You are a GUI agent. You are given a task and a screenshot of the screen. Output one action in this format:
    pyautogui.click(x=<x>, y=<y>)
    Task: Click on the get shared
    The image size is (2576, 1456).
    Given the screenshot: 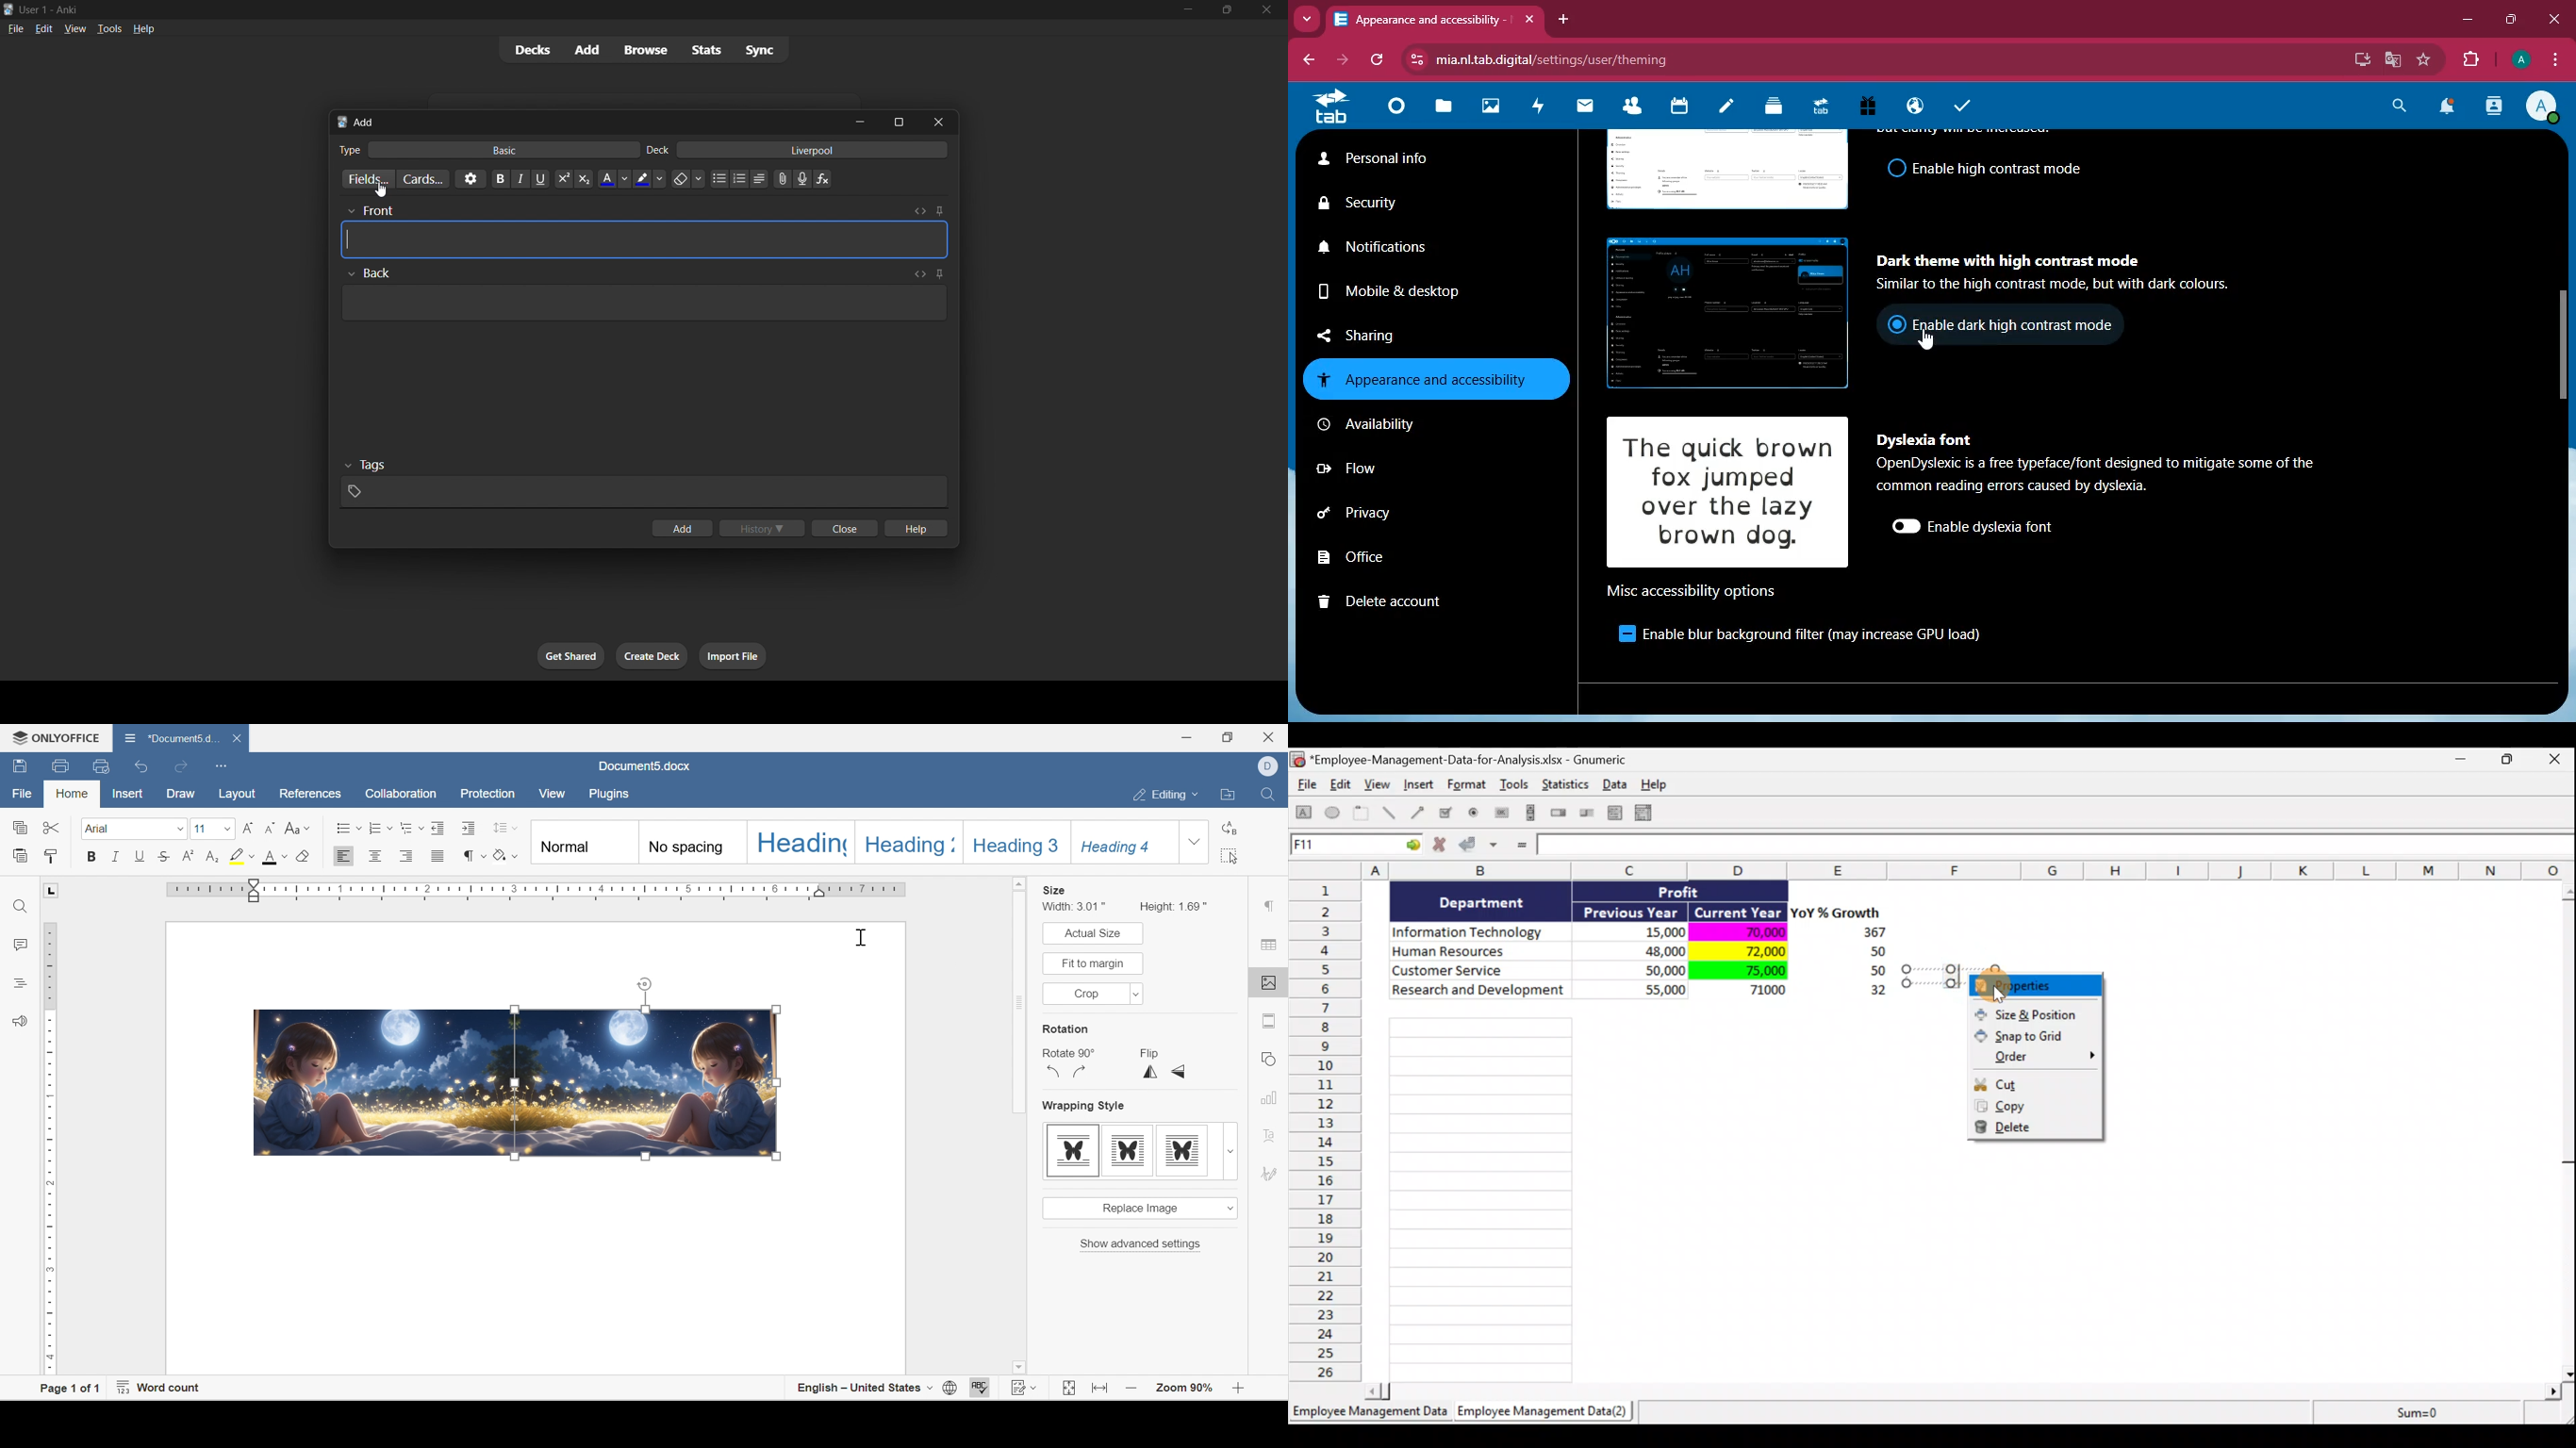 What is the action you would take?
    pyautogui.click(x=571, y=657)
    